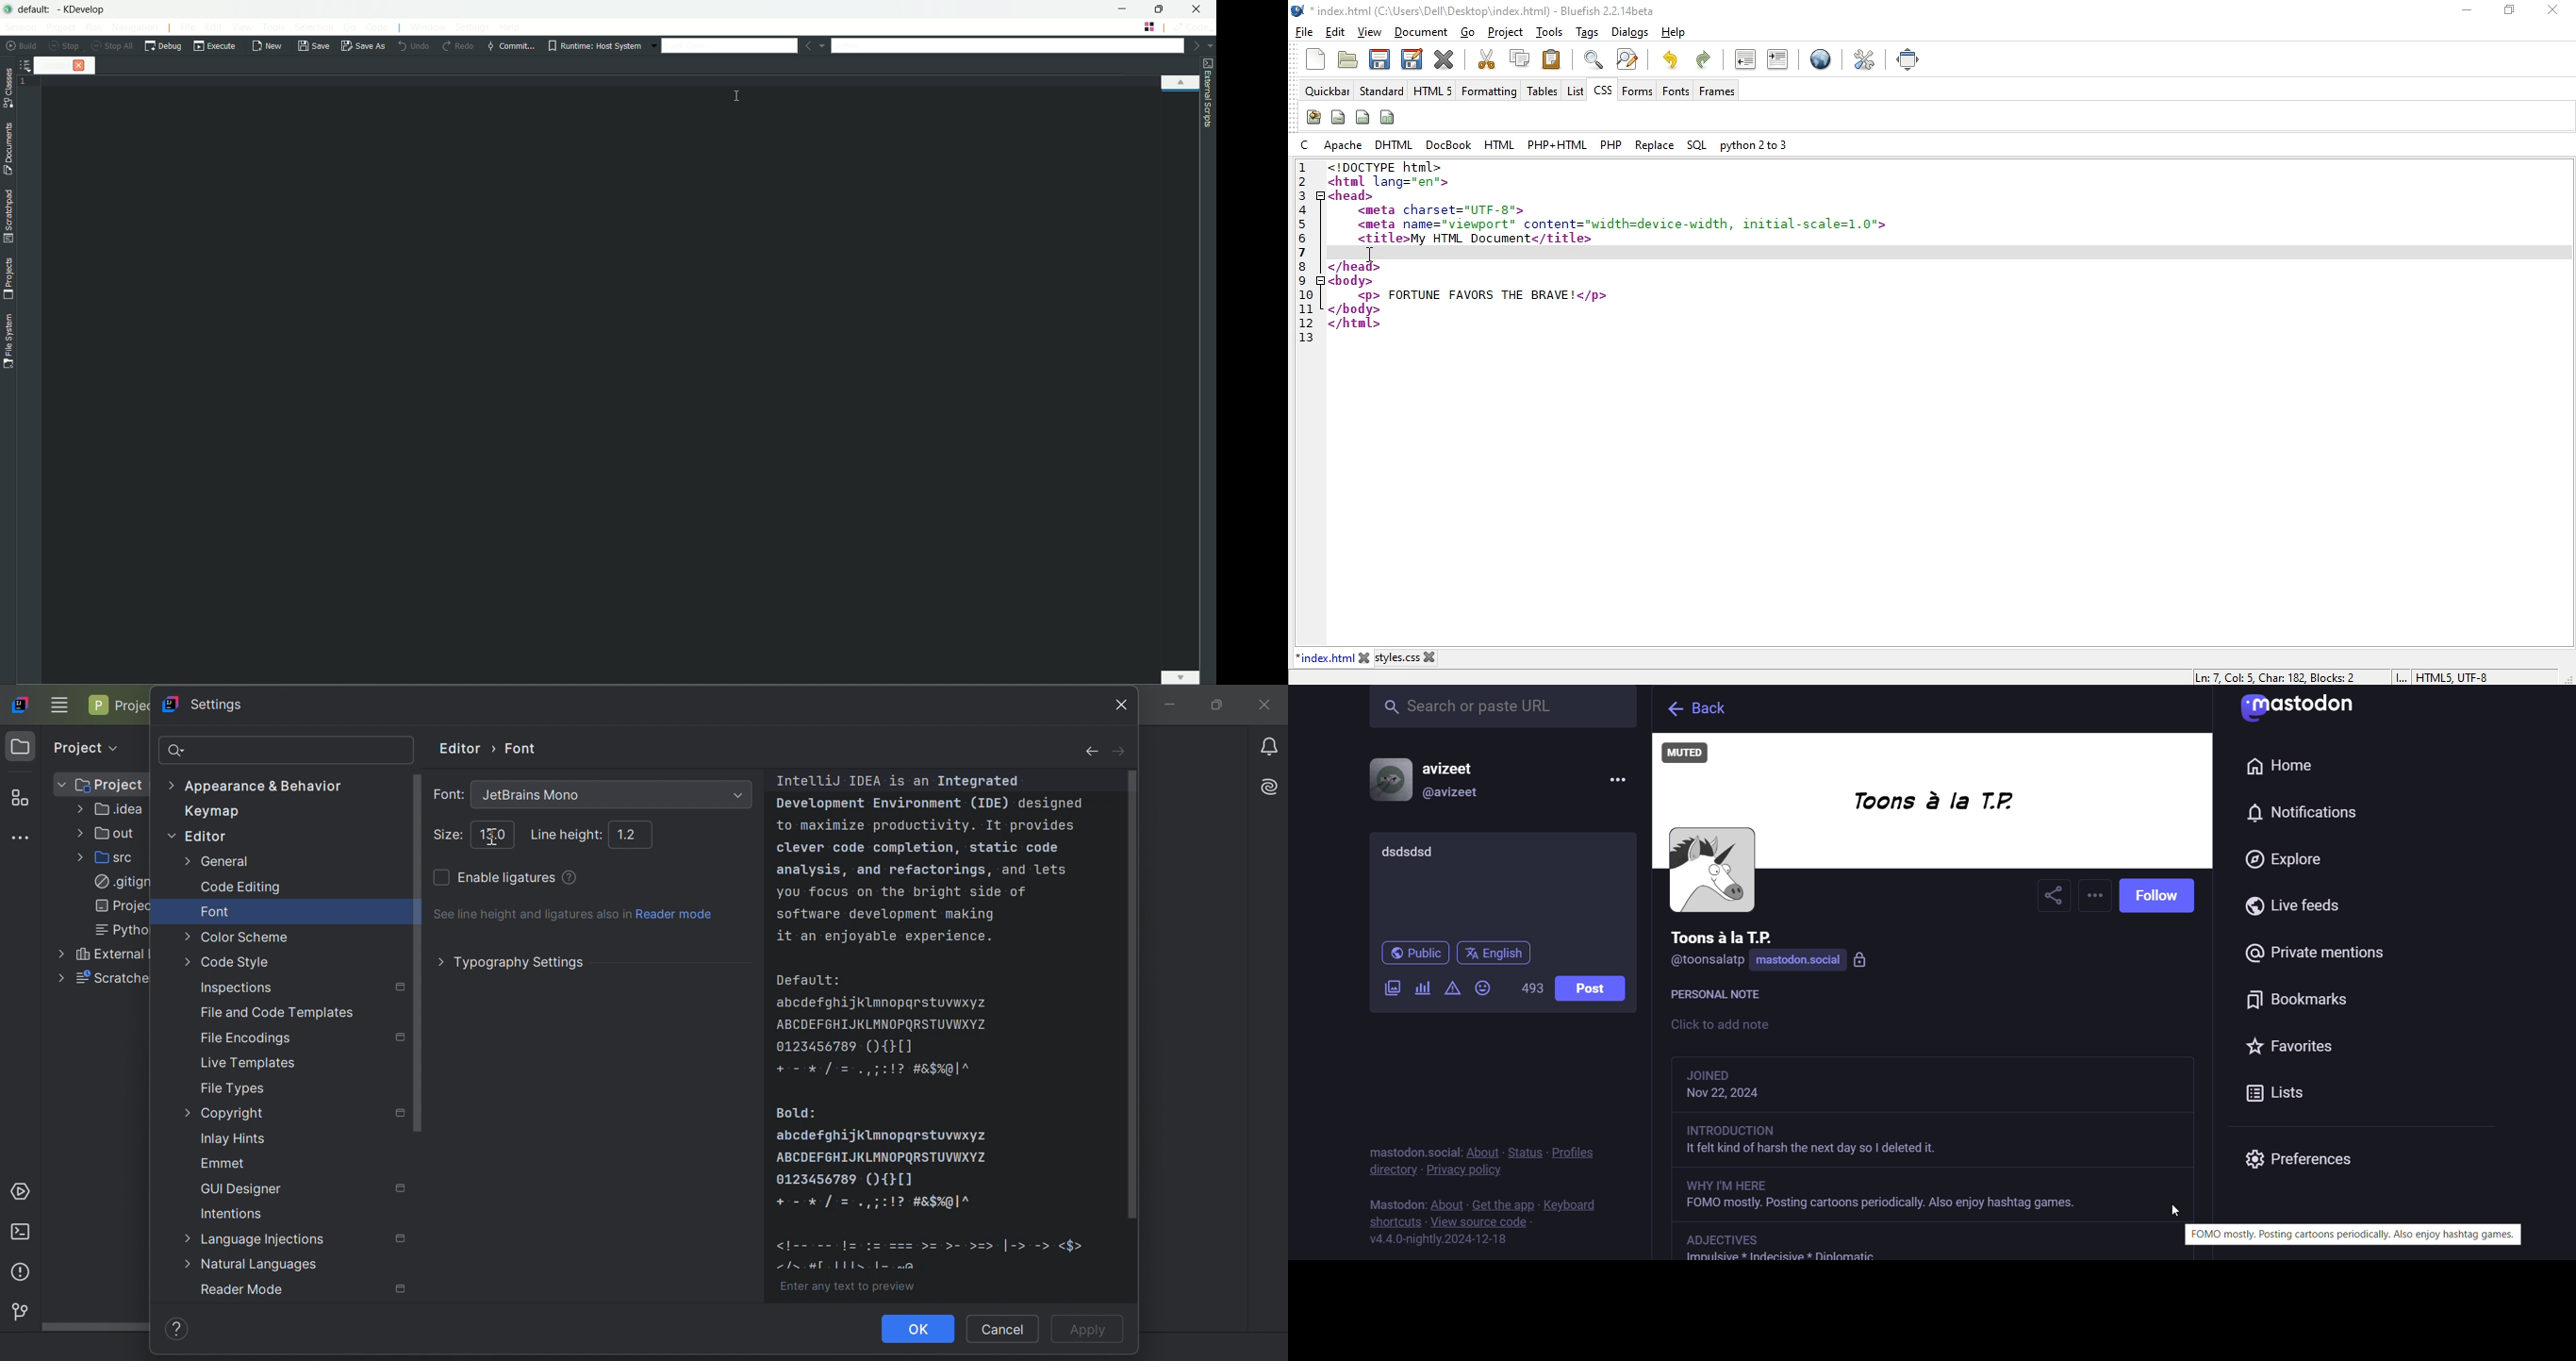 The height and width of the screenshot is (1372, 2576). Describe the element at coordinates (2315, 960) in the screenshot. I see `private mentions` at that location.